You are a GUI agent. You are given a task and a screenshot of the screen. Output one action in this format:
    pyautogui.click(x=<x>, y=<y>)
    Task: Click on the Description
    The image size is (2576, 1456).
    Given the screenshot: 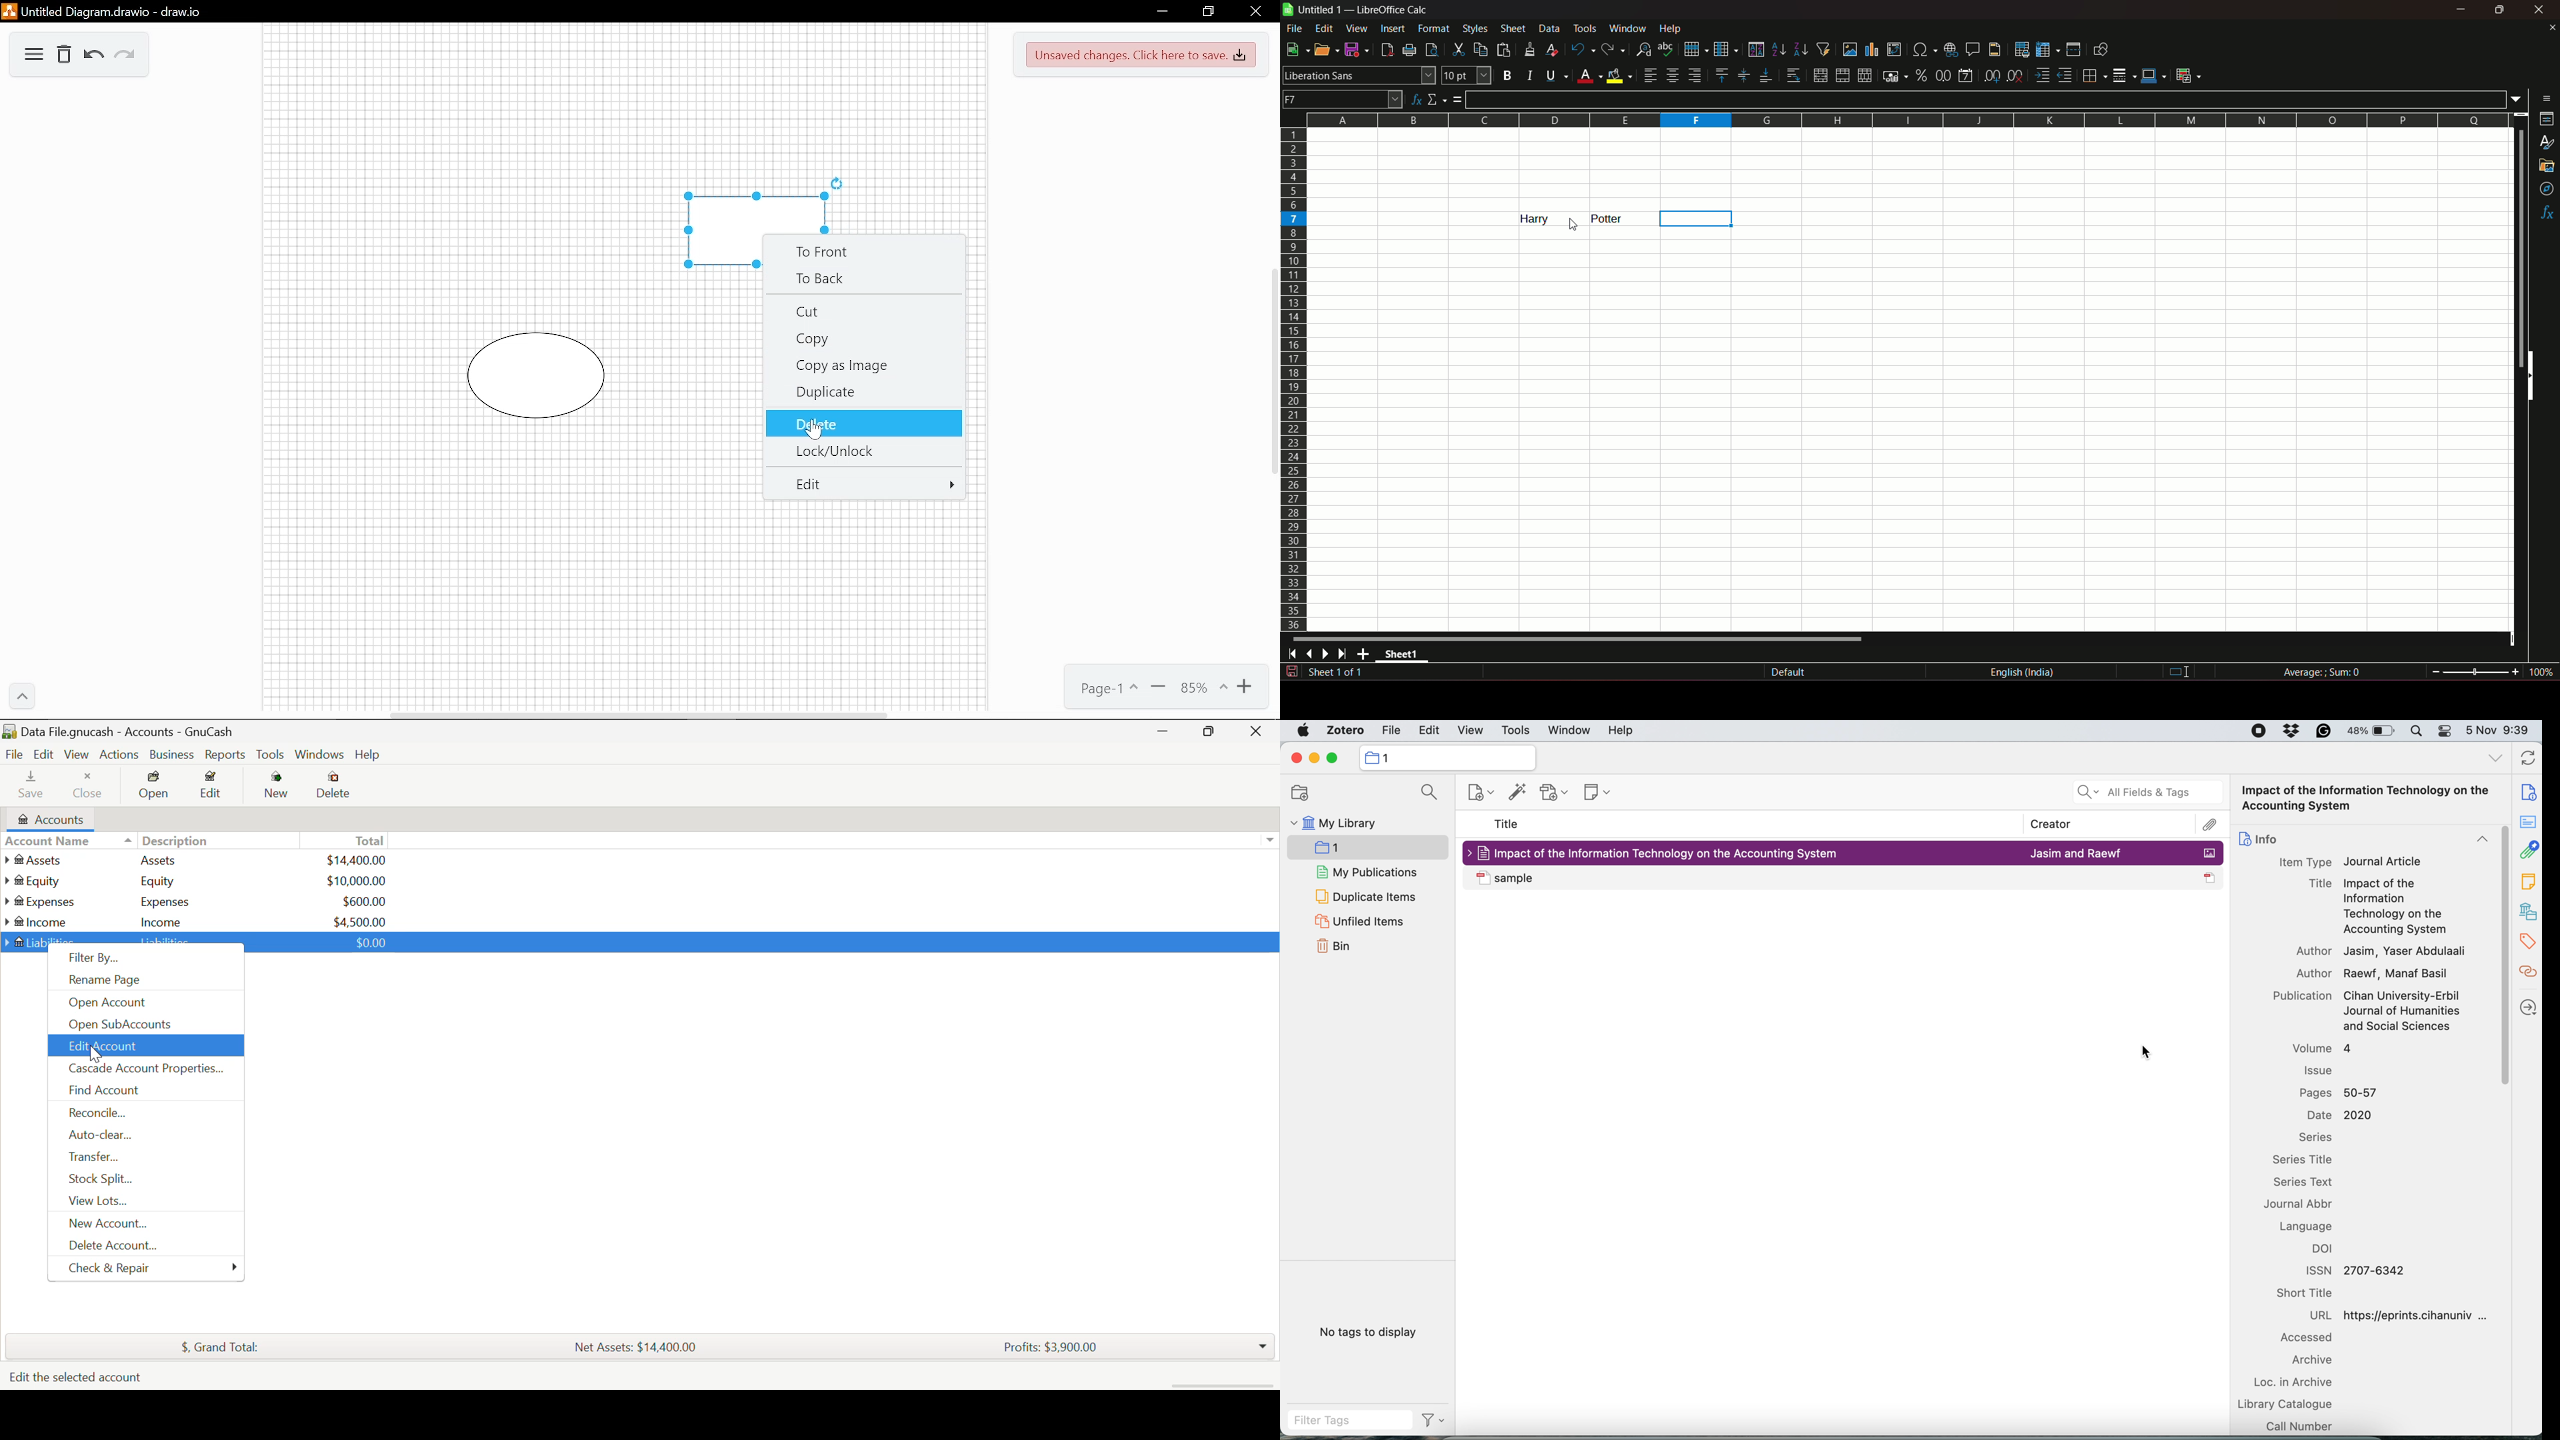 What is the action you would take?
    pyautogui.click(x=167, y=839)
    